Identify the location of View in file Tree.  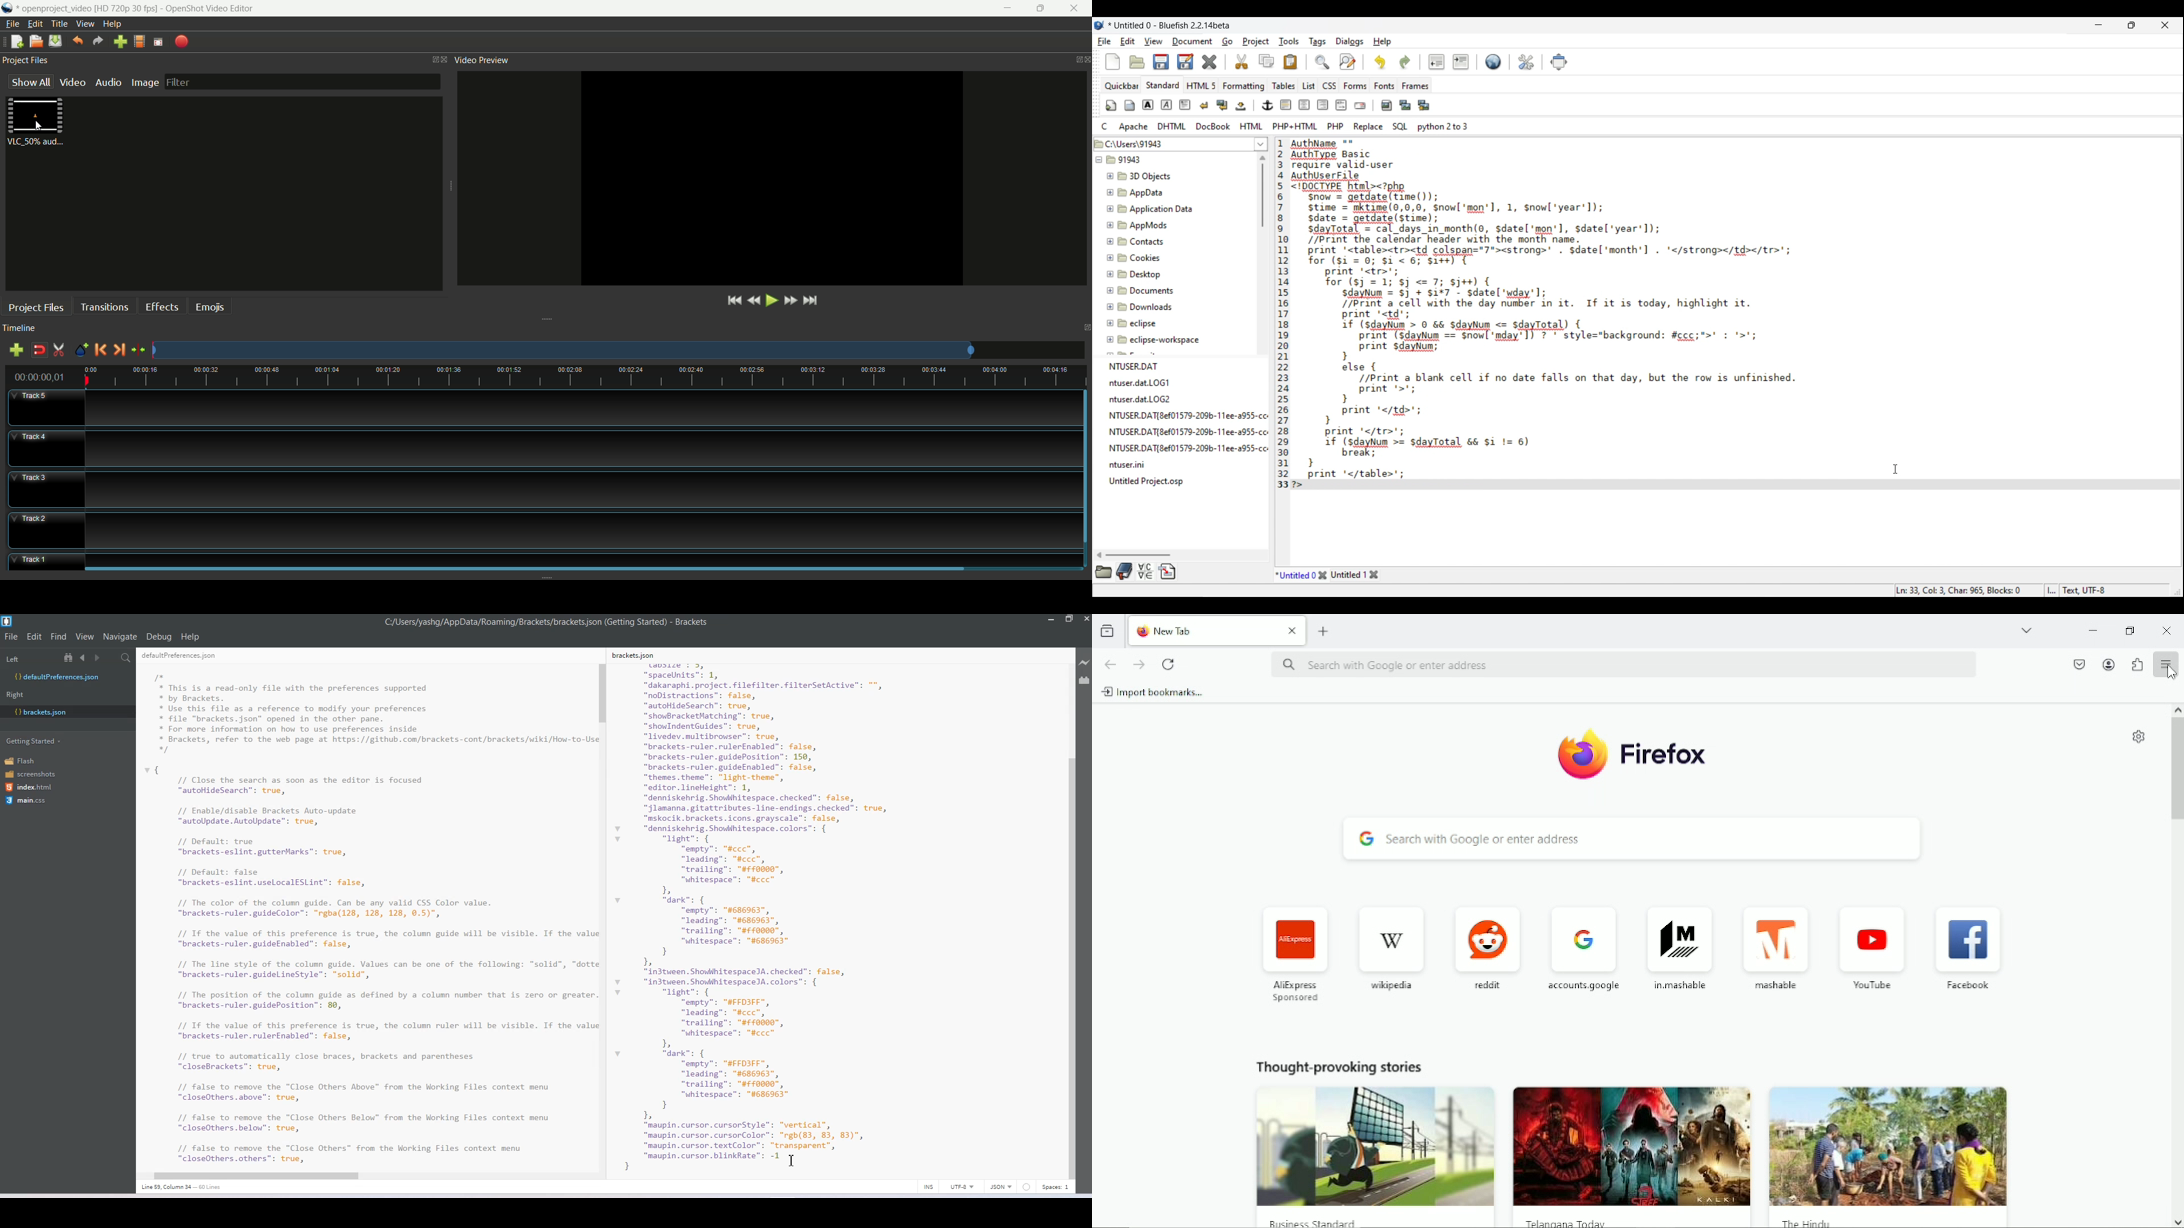
(70, 657).